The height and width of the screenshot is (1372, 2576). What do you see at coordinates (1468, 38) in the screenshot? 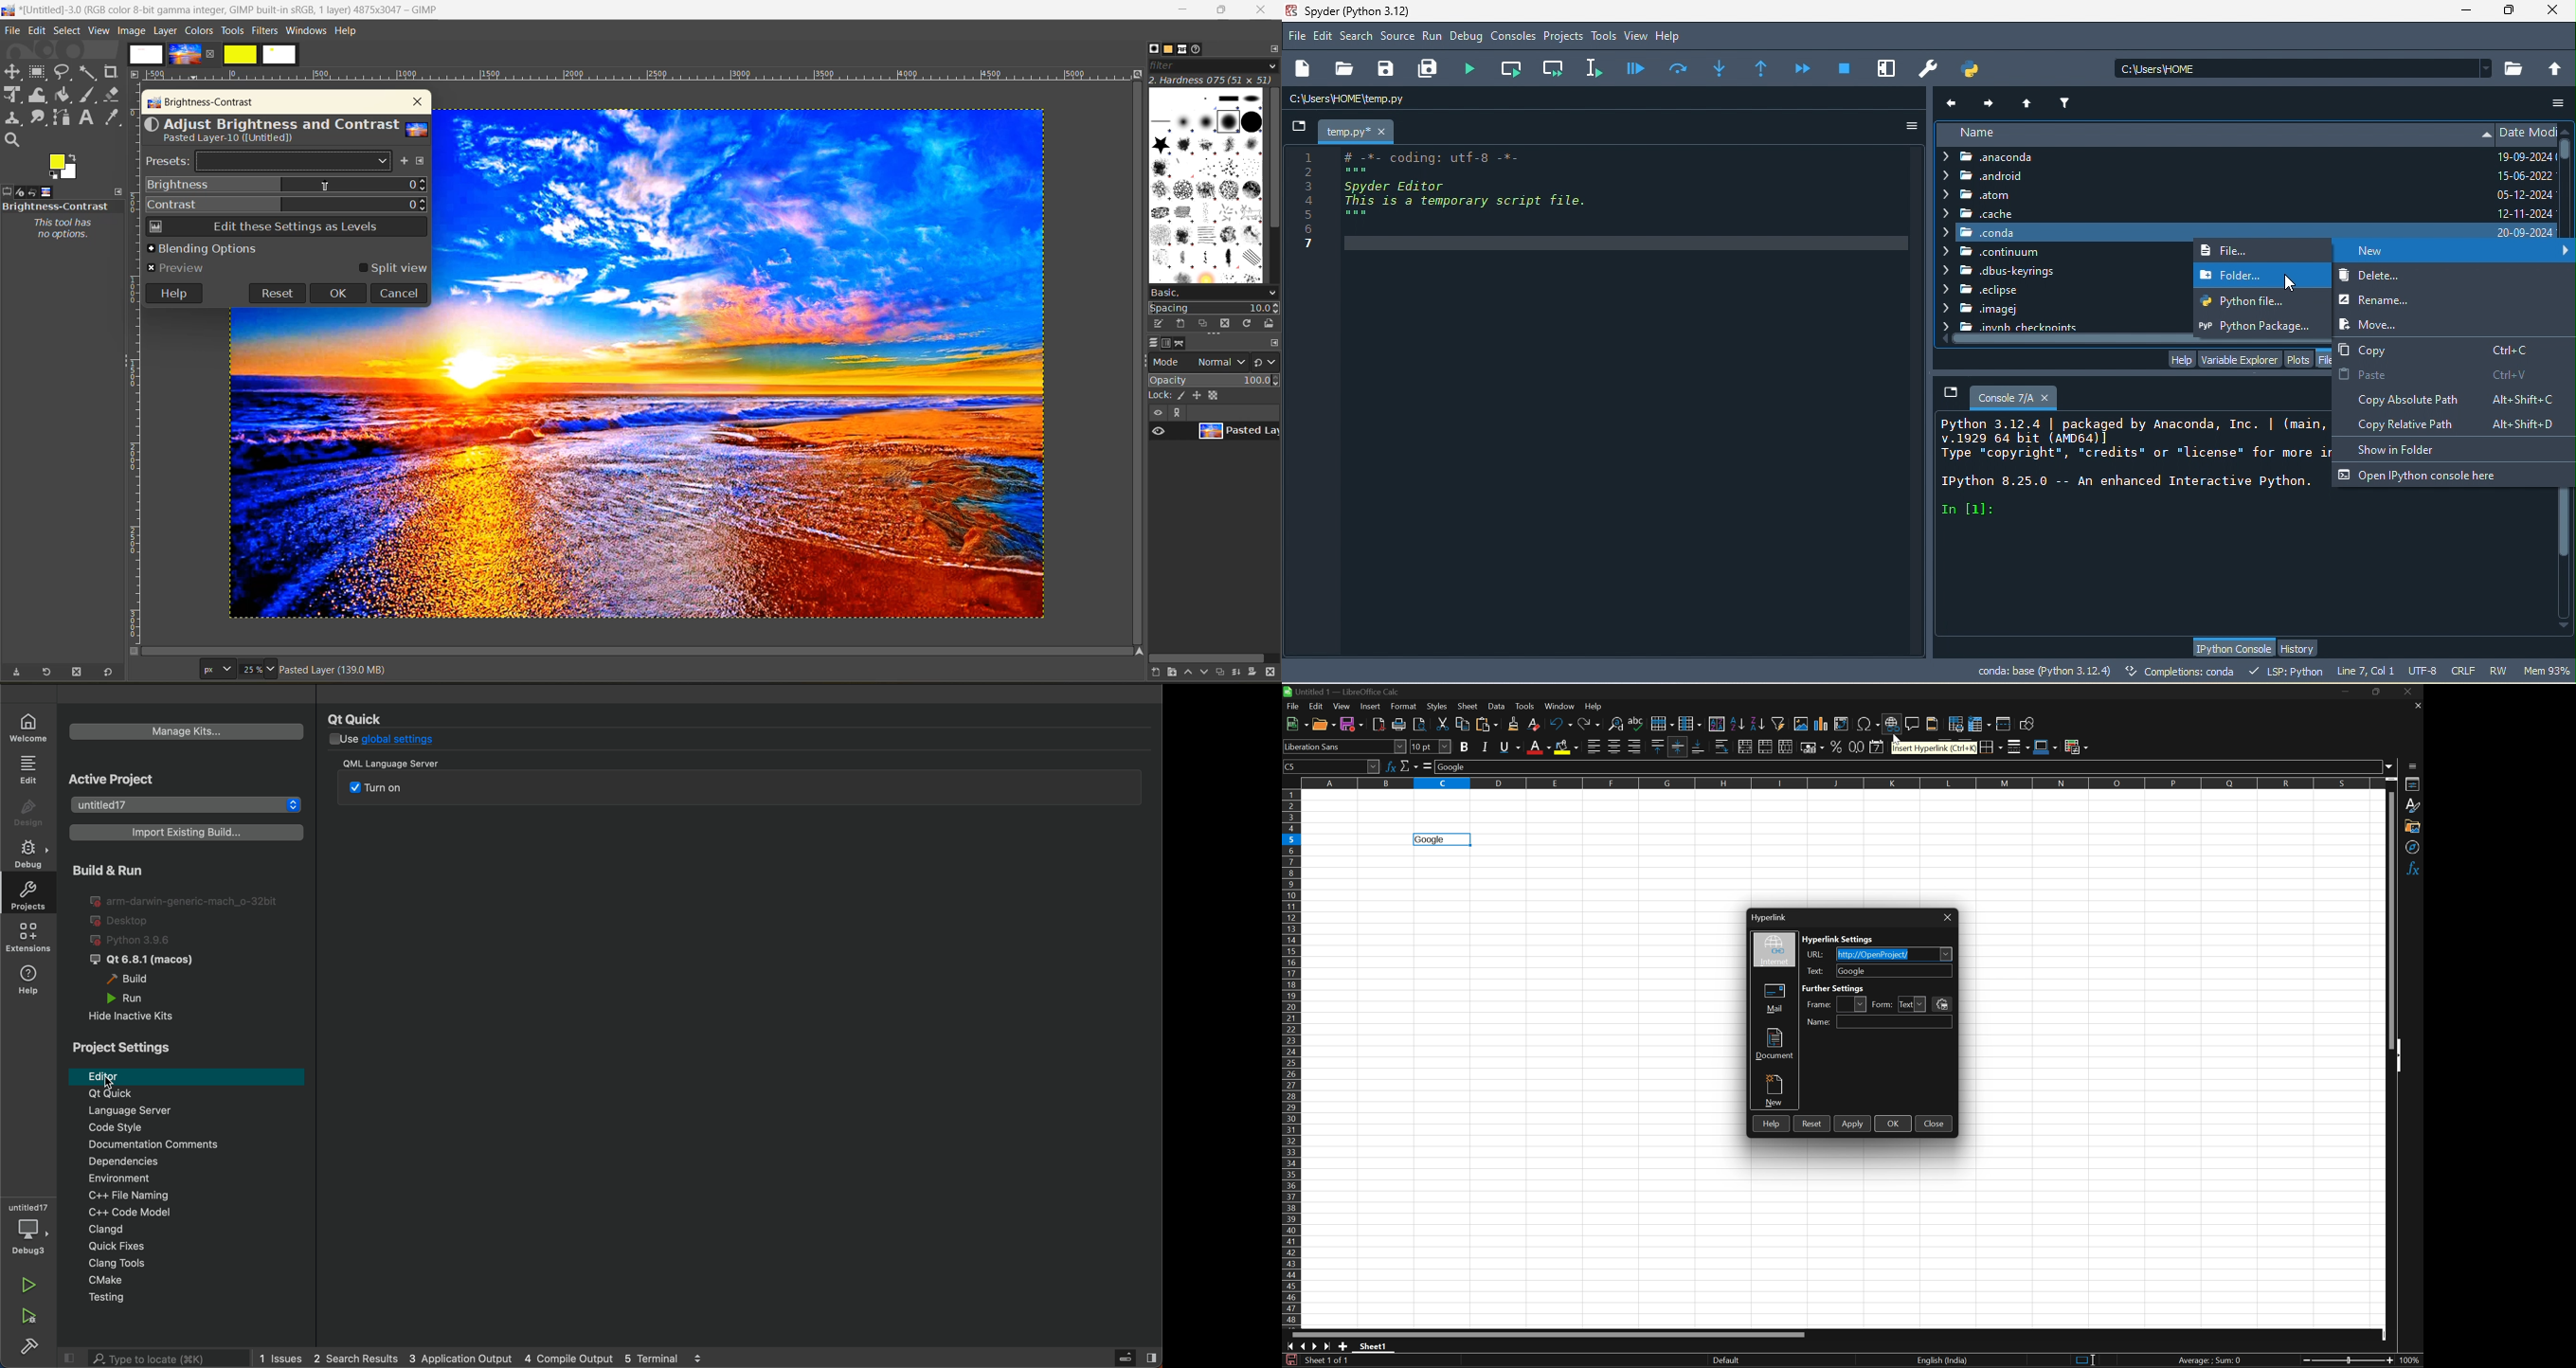
I see `debug` at bounding box center [1468, 38].